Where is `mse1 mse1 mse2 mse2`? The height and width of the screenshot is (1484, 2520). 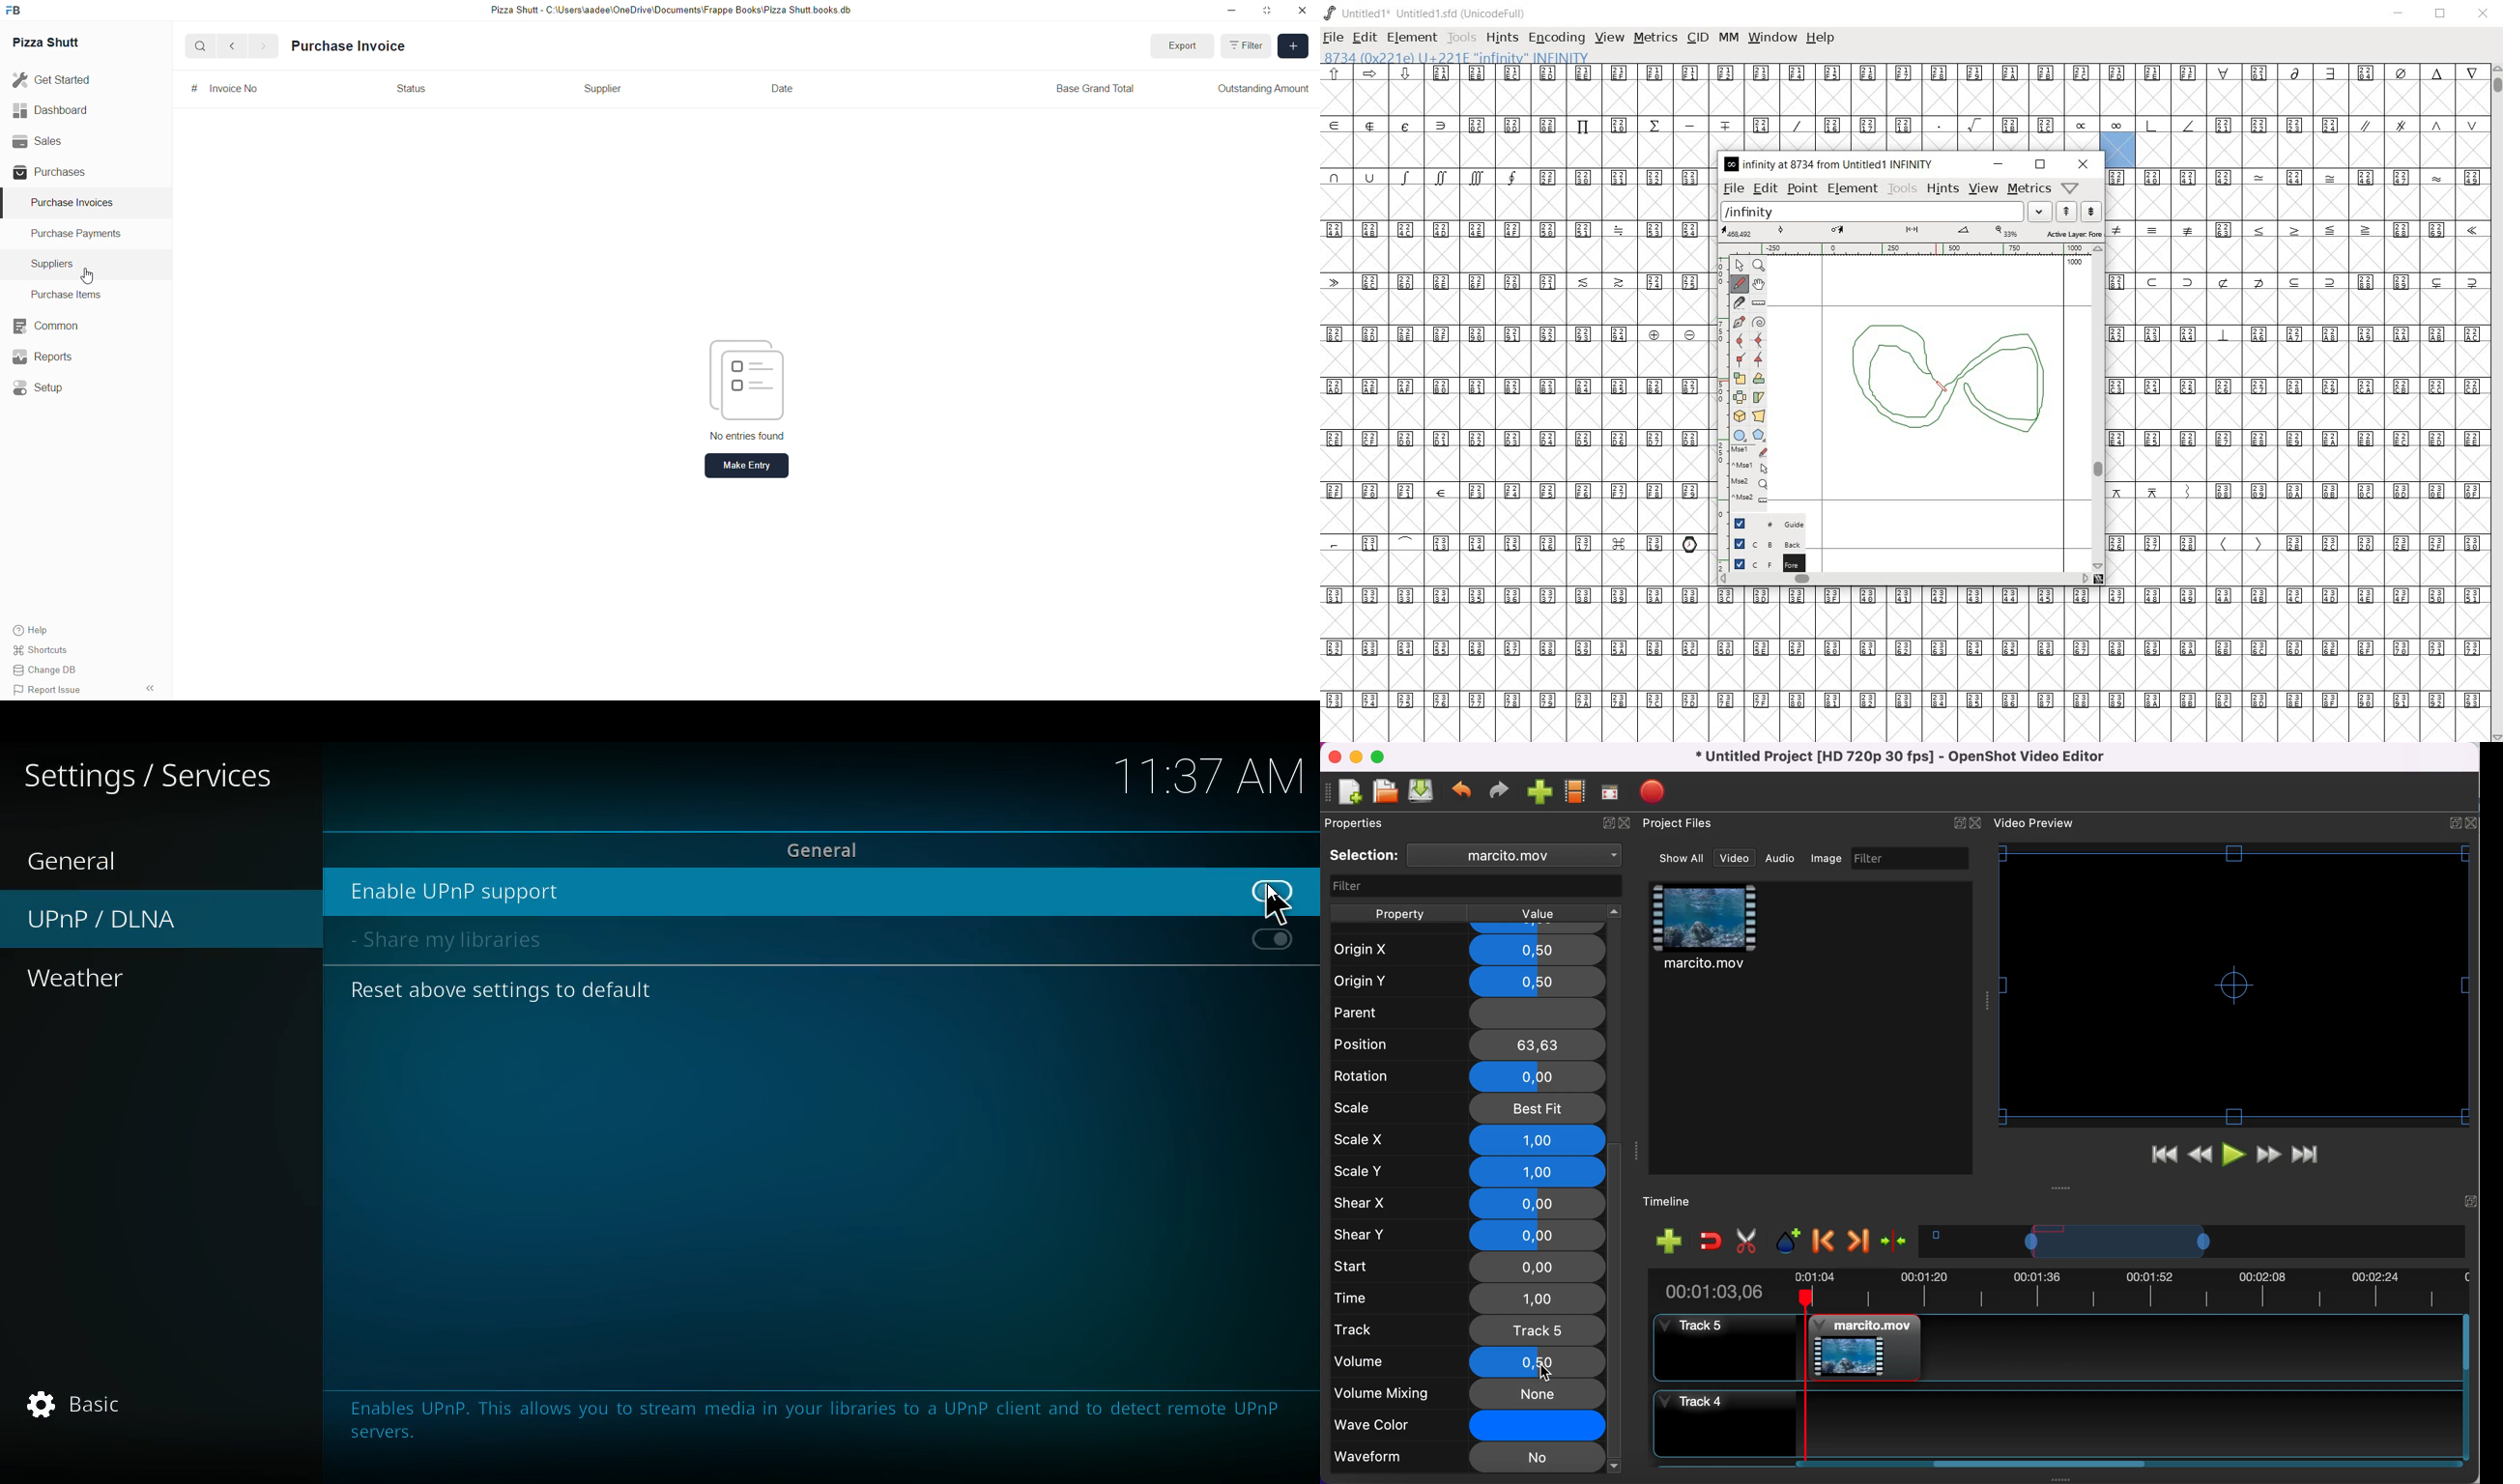
mse1 mse1 mse2 mse2 is located at coordinates (1745, 478).